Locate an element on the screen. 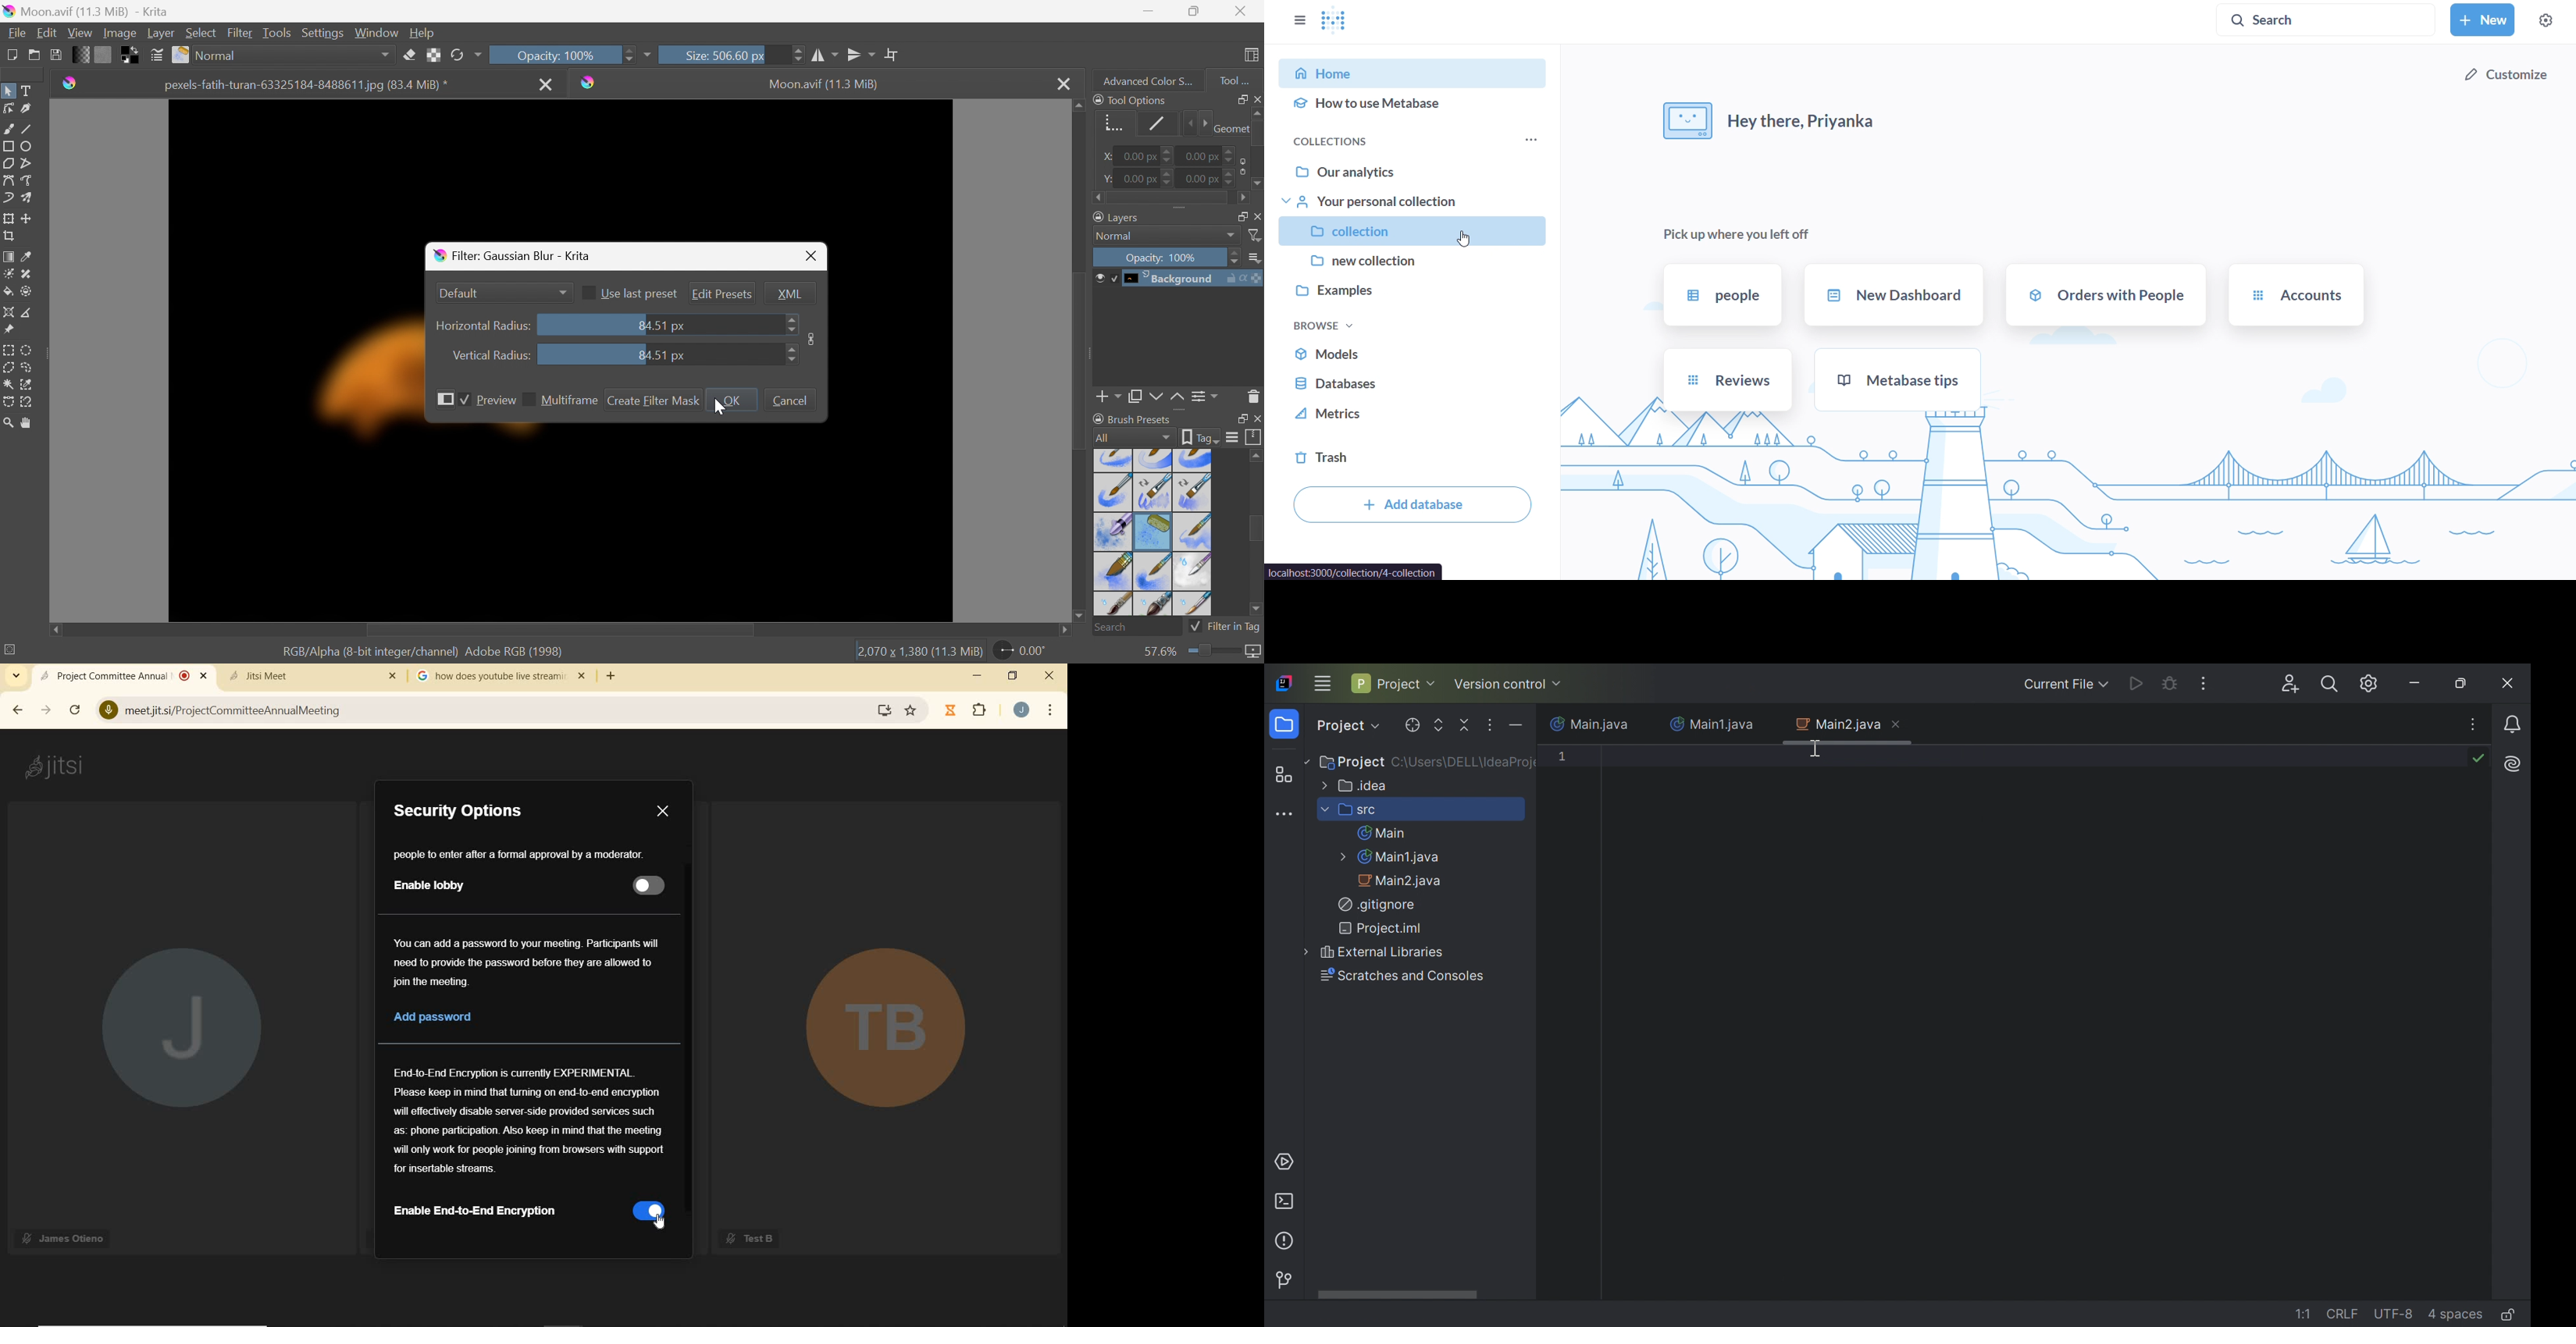 This screenshot has width=2576, height=1344. Duplicate layer or mask down is located at coordinates (1135, 399).